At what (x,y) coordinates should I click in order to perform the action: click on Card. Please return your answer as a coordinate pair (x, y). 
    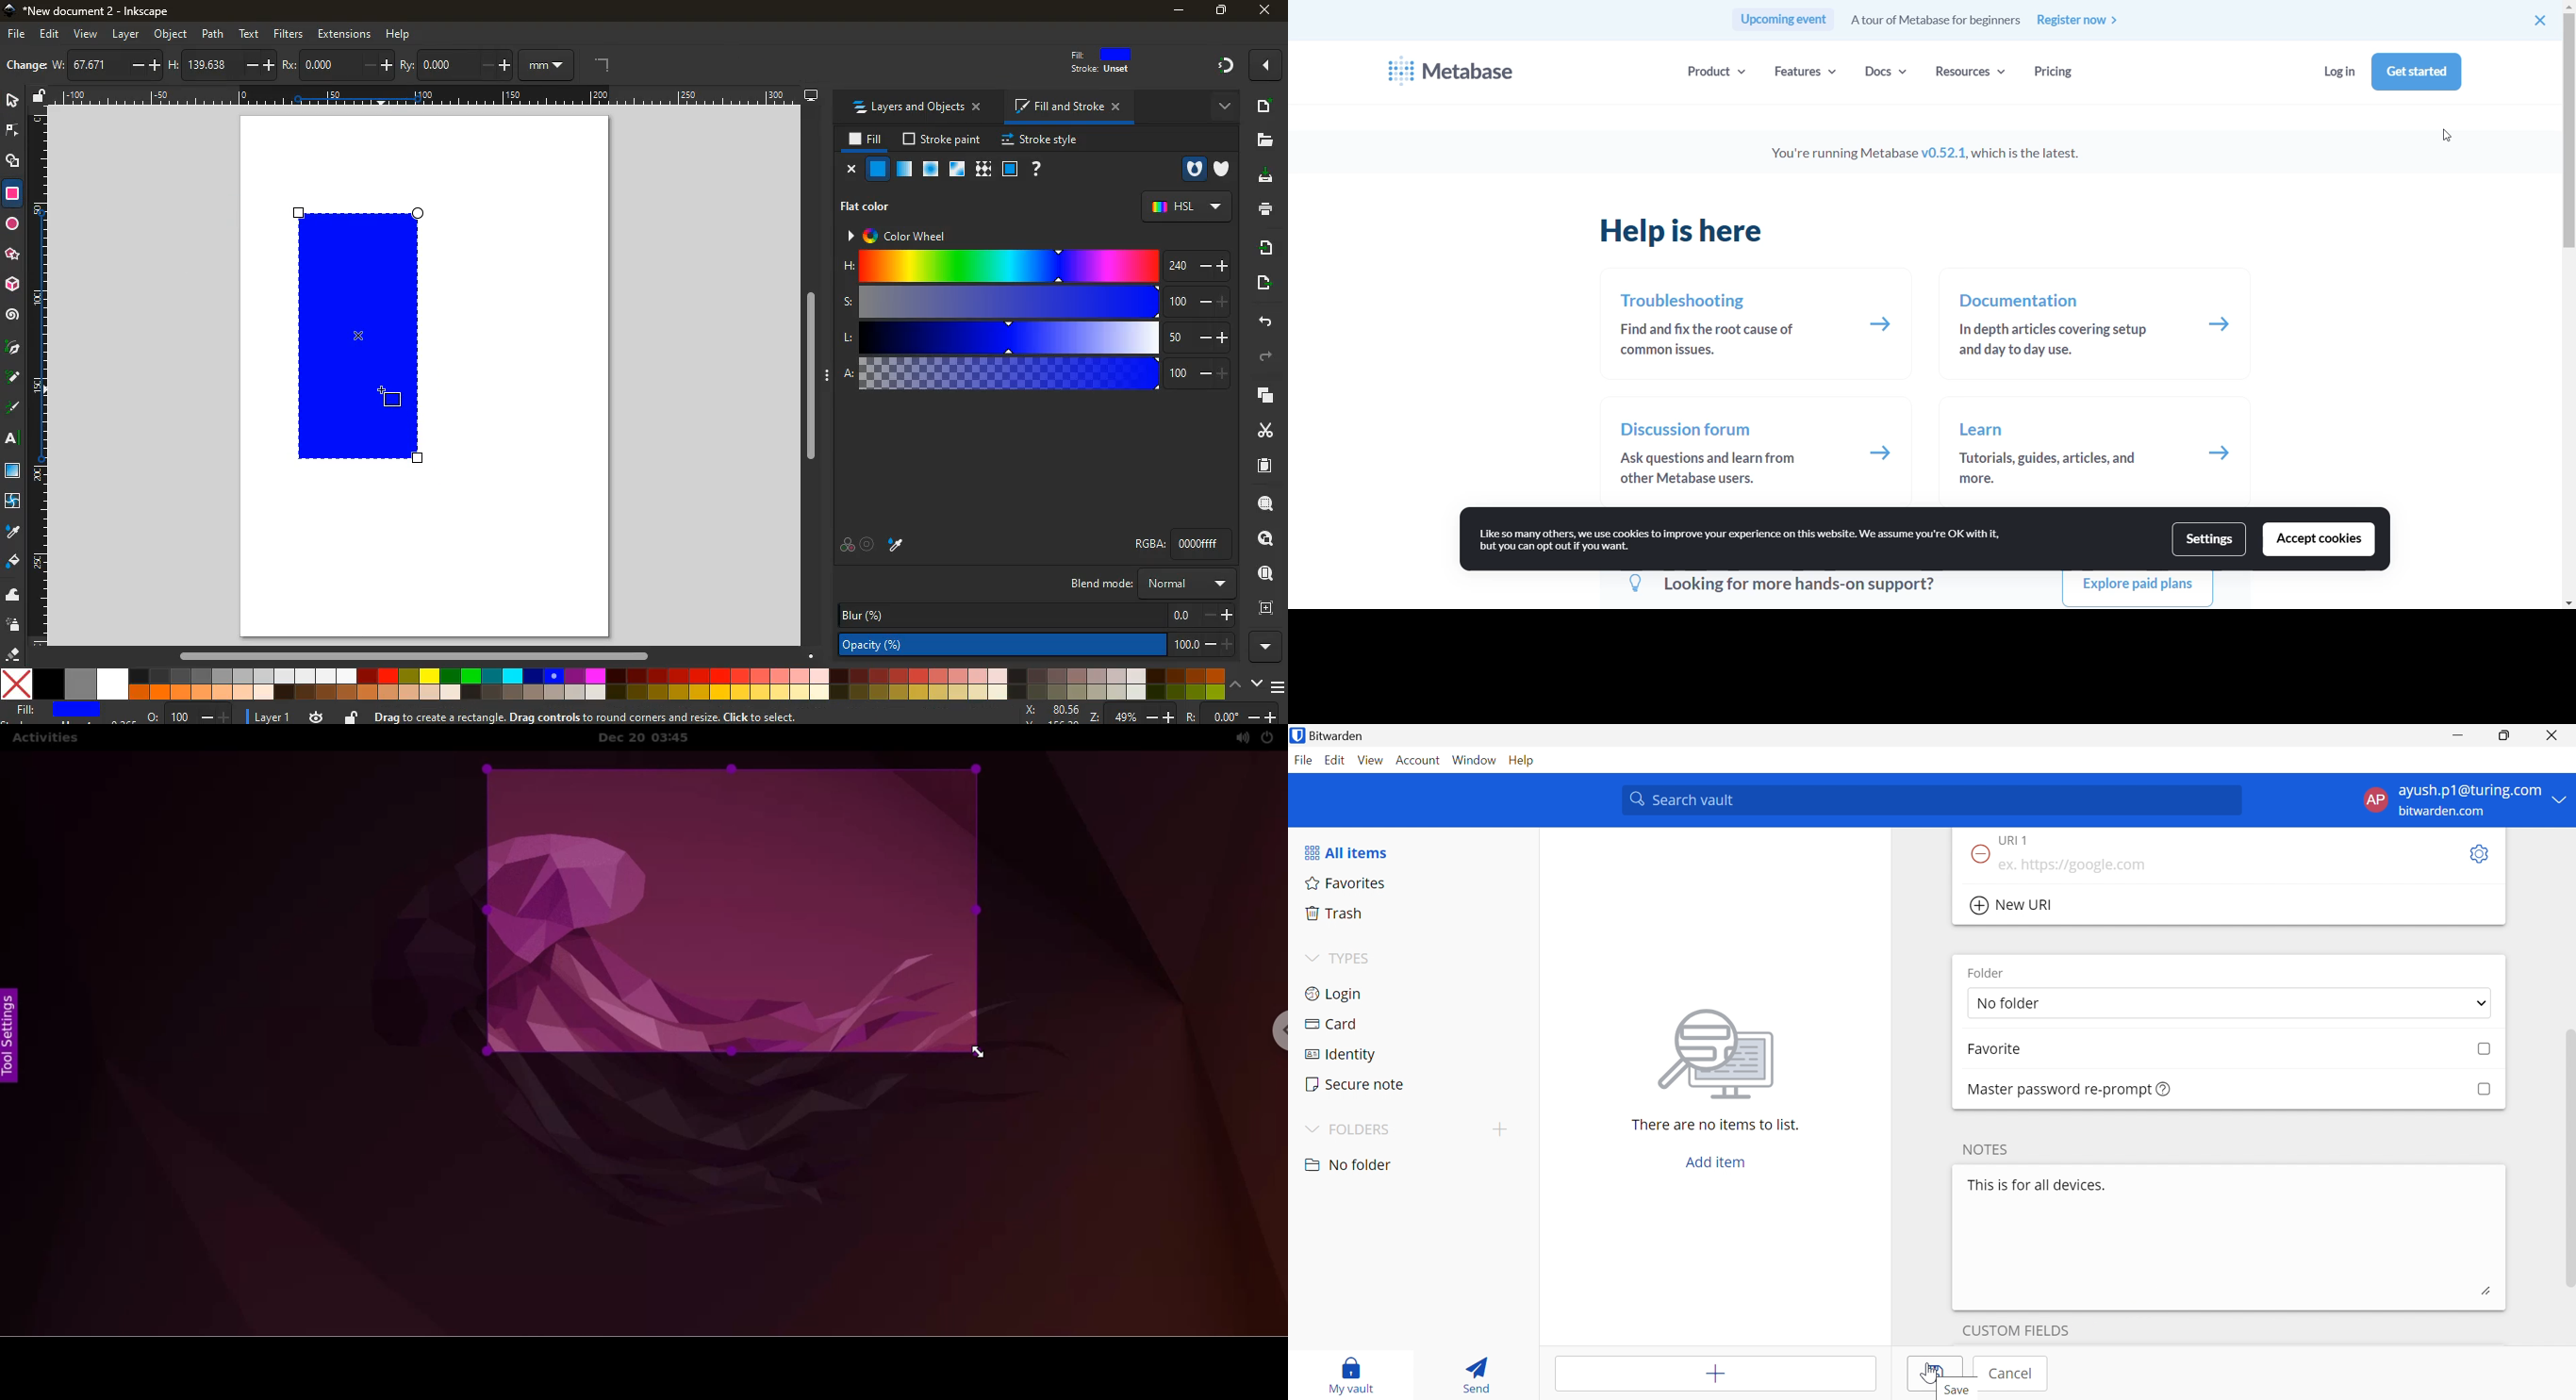
    Looking at the image, I should click on (1330, 1024).